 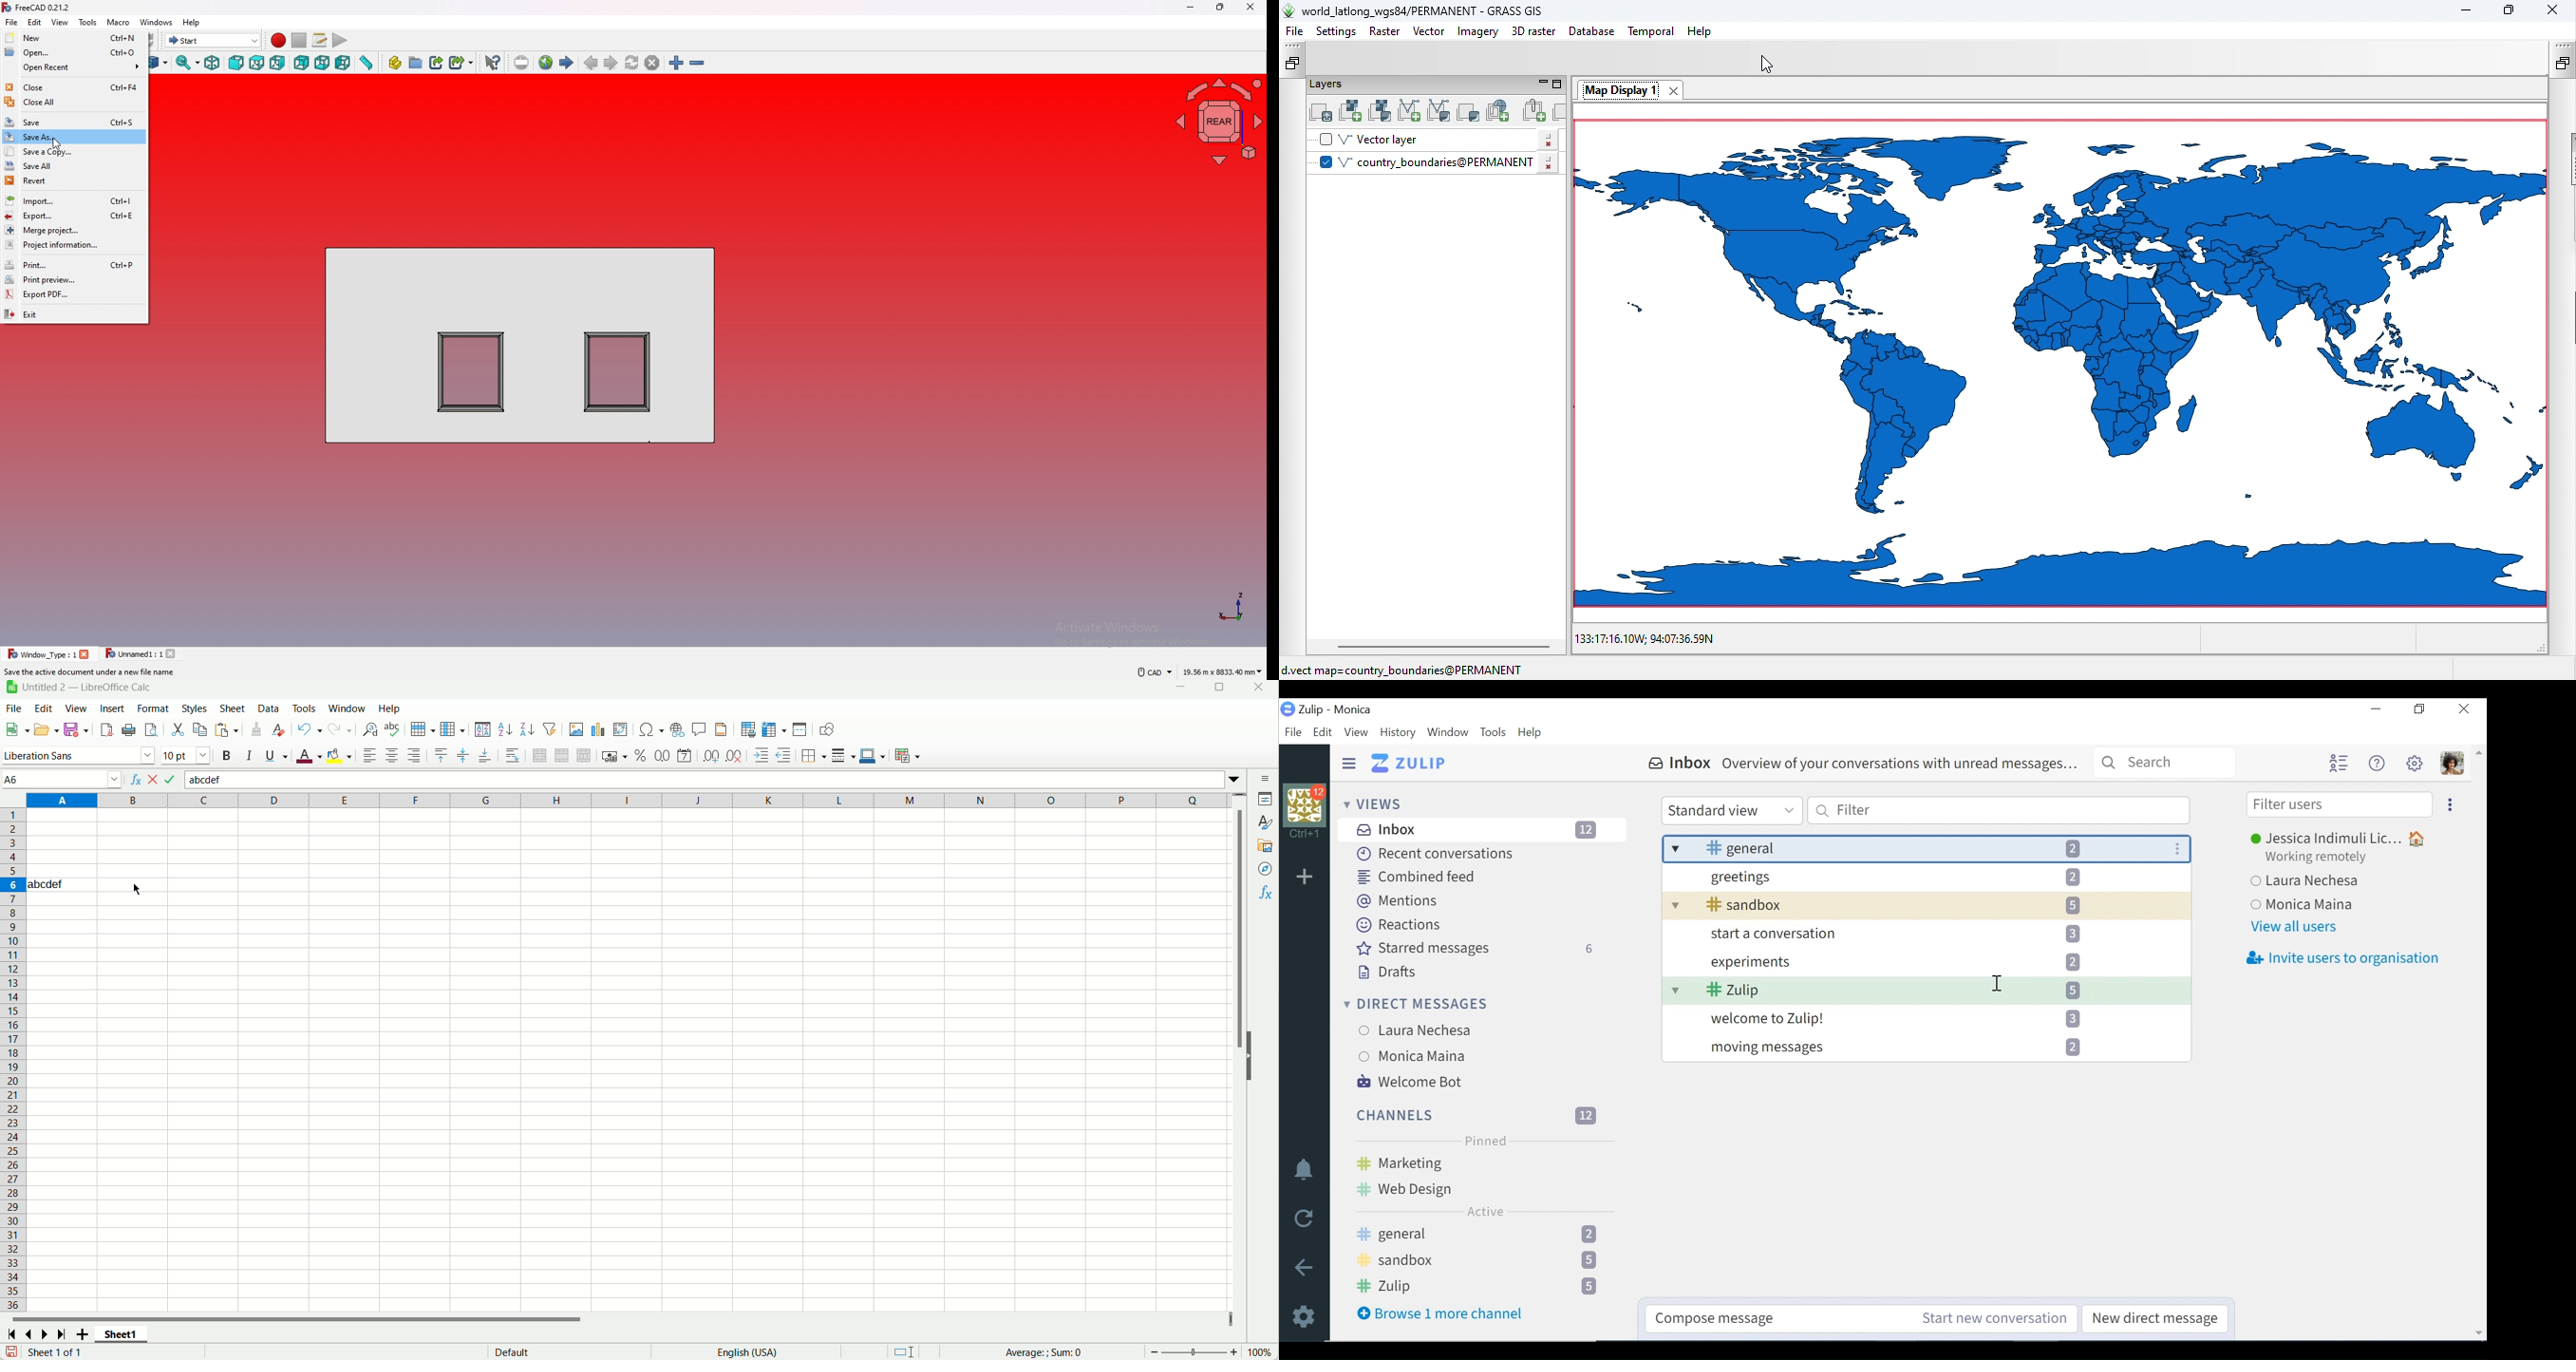 What do you see at coordinates (1218, 689) in the screenshot?
I see `maximize` at bounding box center [1218, 689].